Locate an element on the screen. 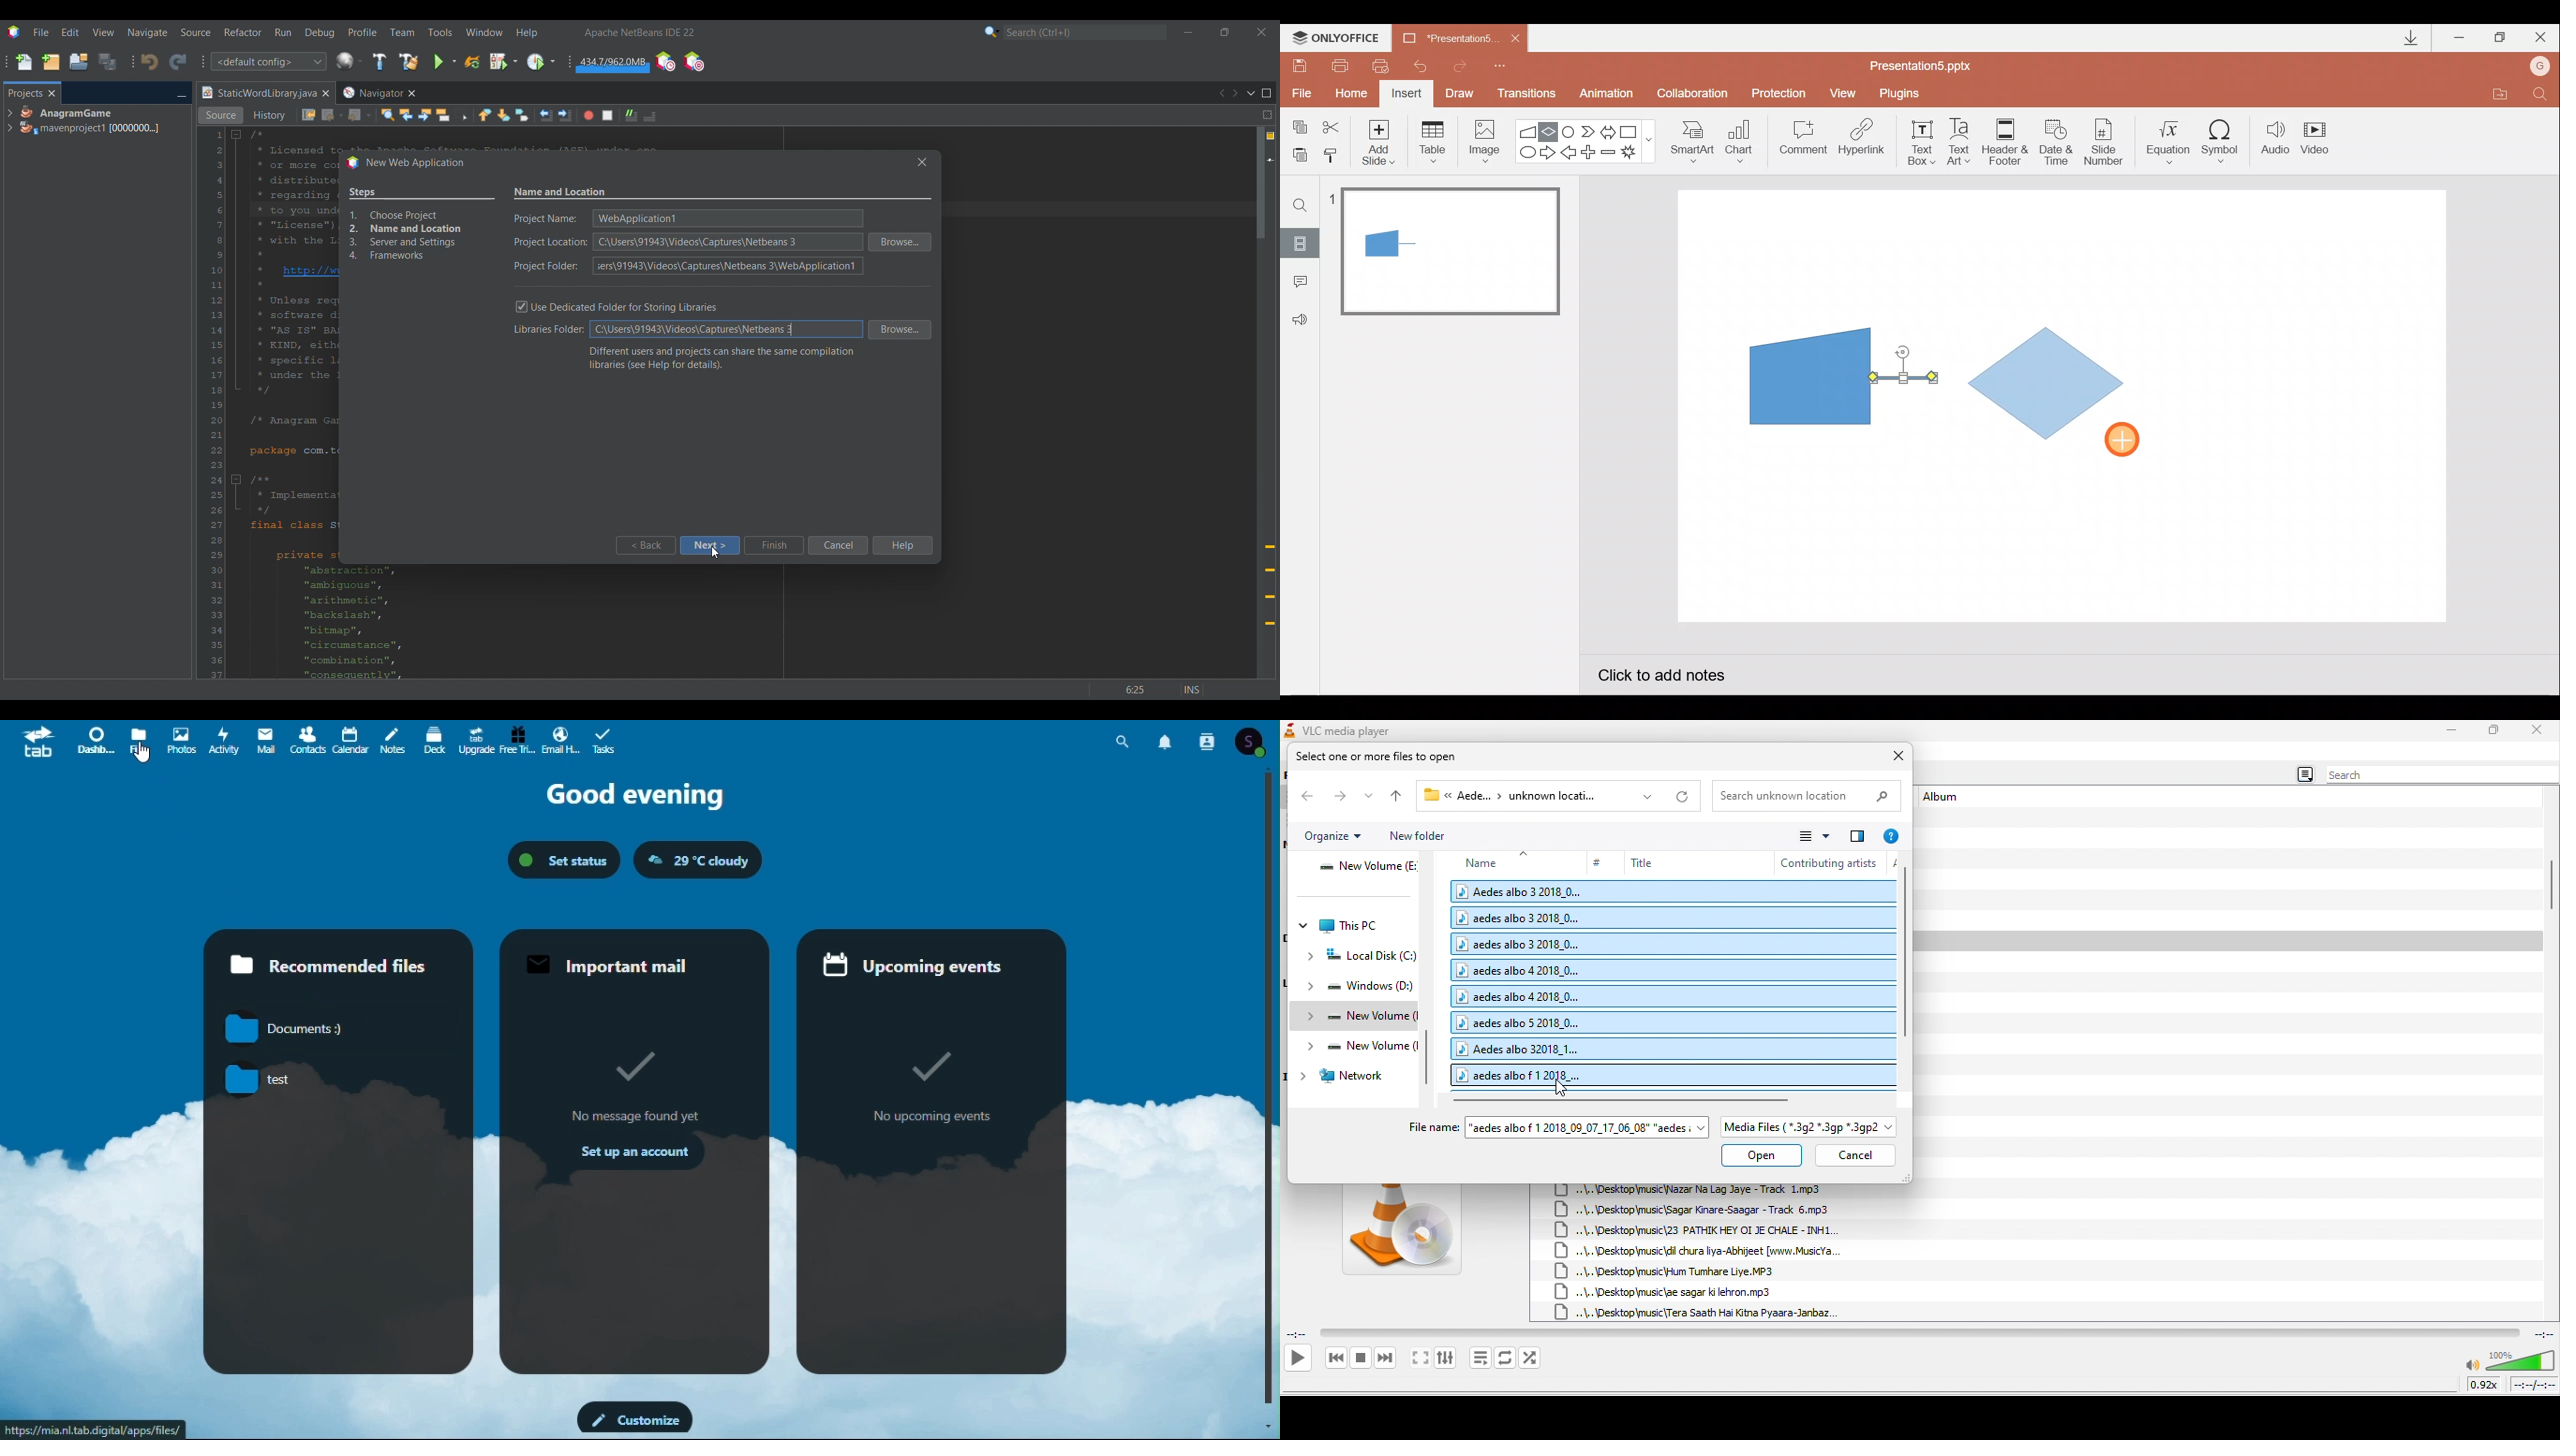 The image size is (2576, 1456). Account name is located at coordinates (2541, 67).